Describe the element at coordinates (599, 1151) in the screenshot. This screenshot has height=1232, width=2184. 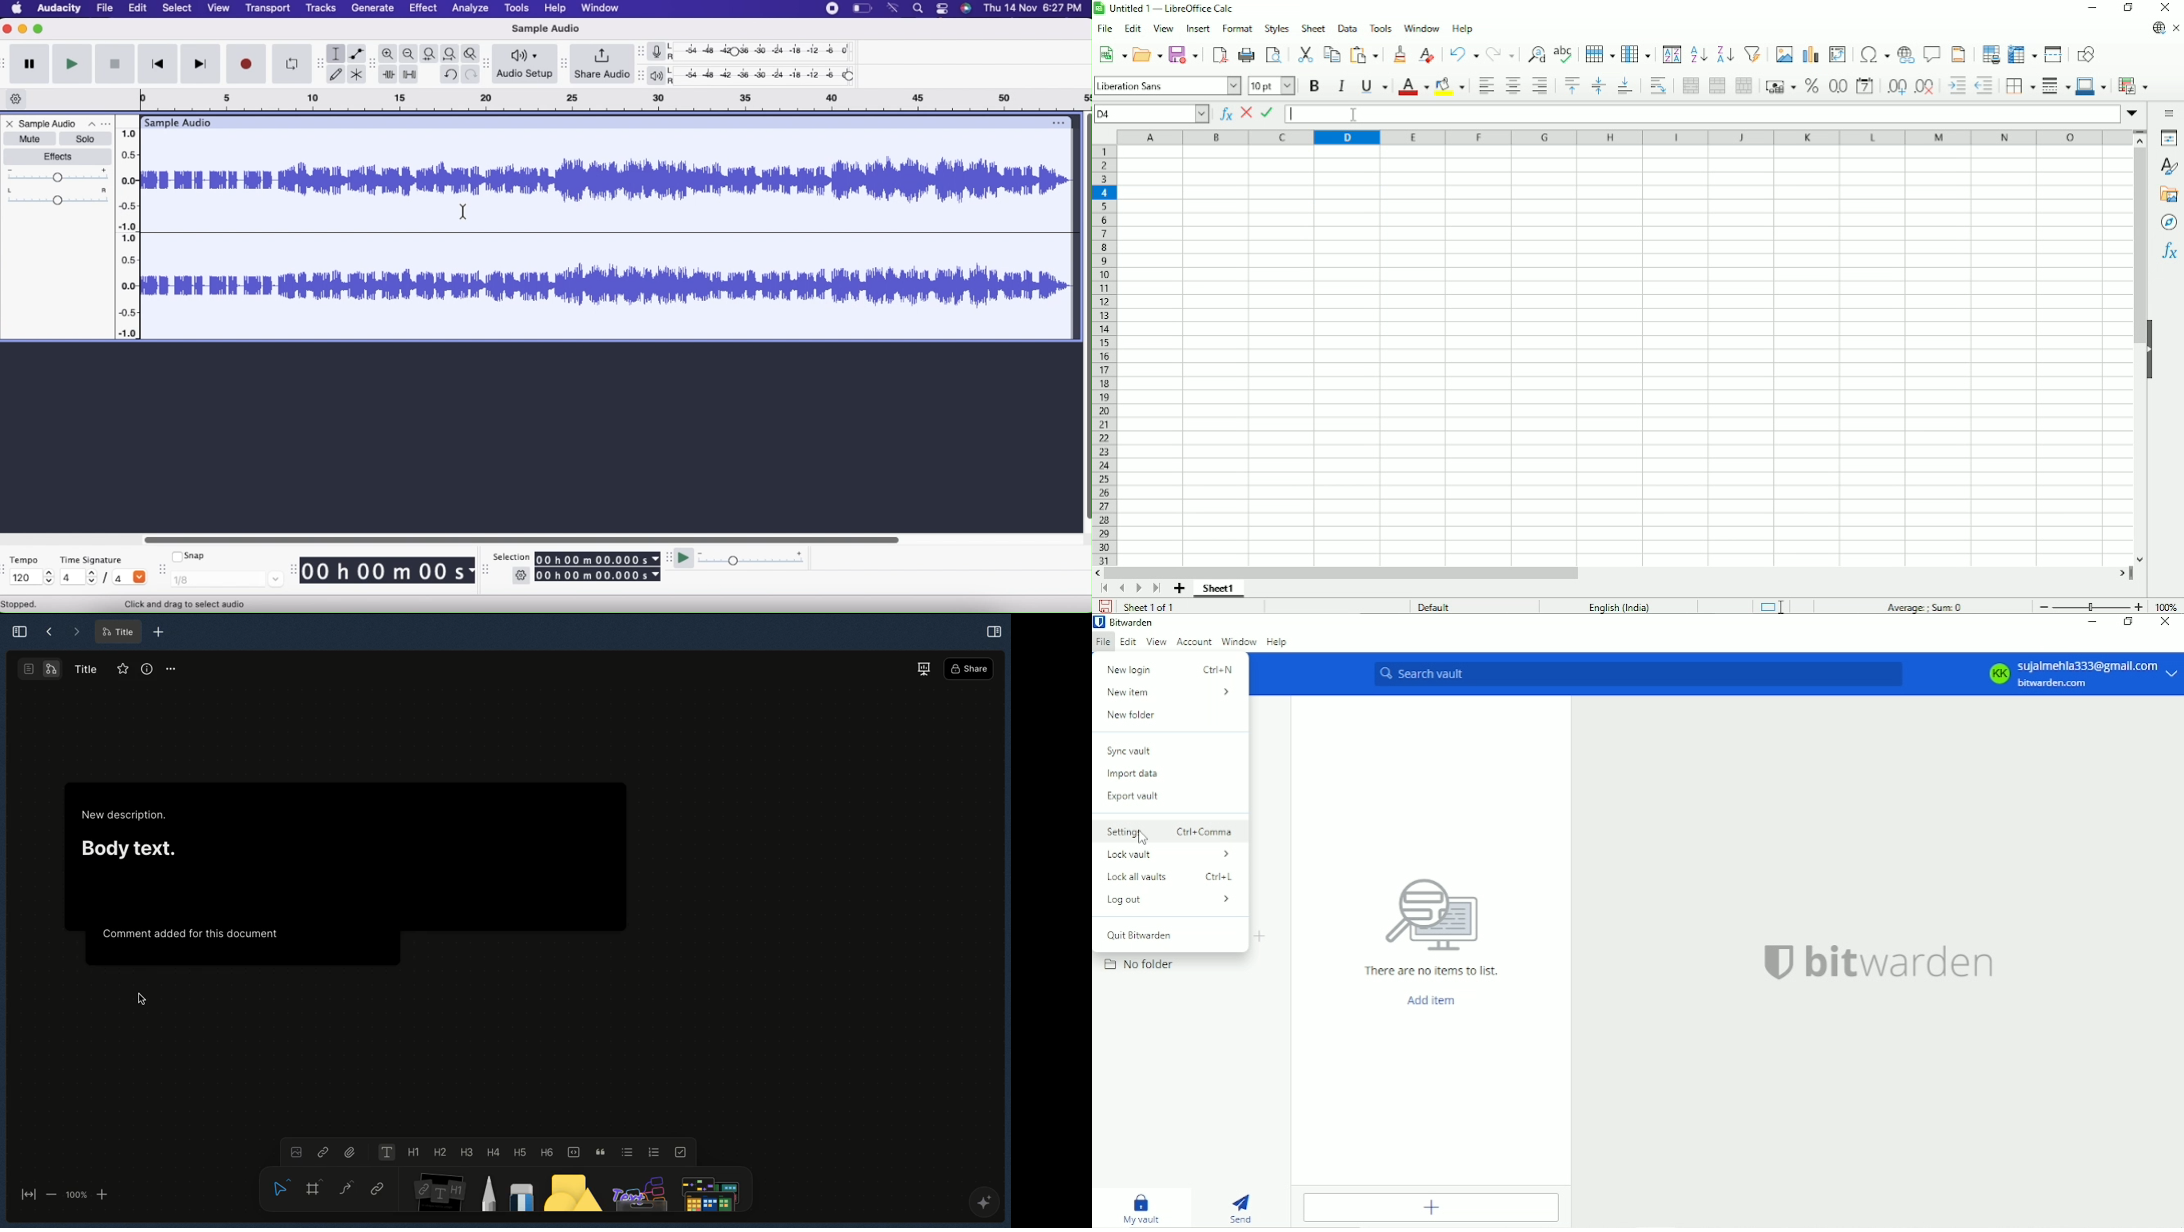
I see `Quote` at that location.